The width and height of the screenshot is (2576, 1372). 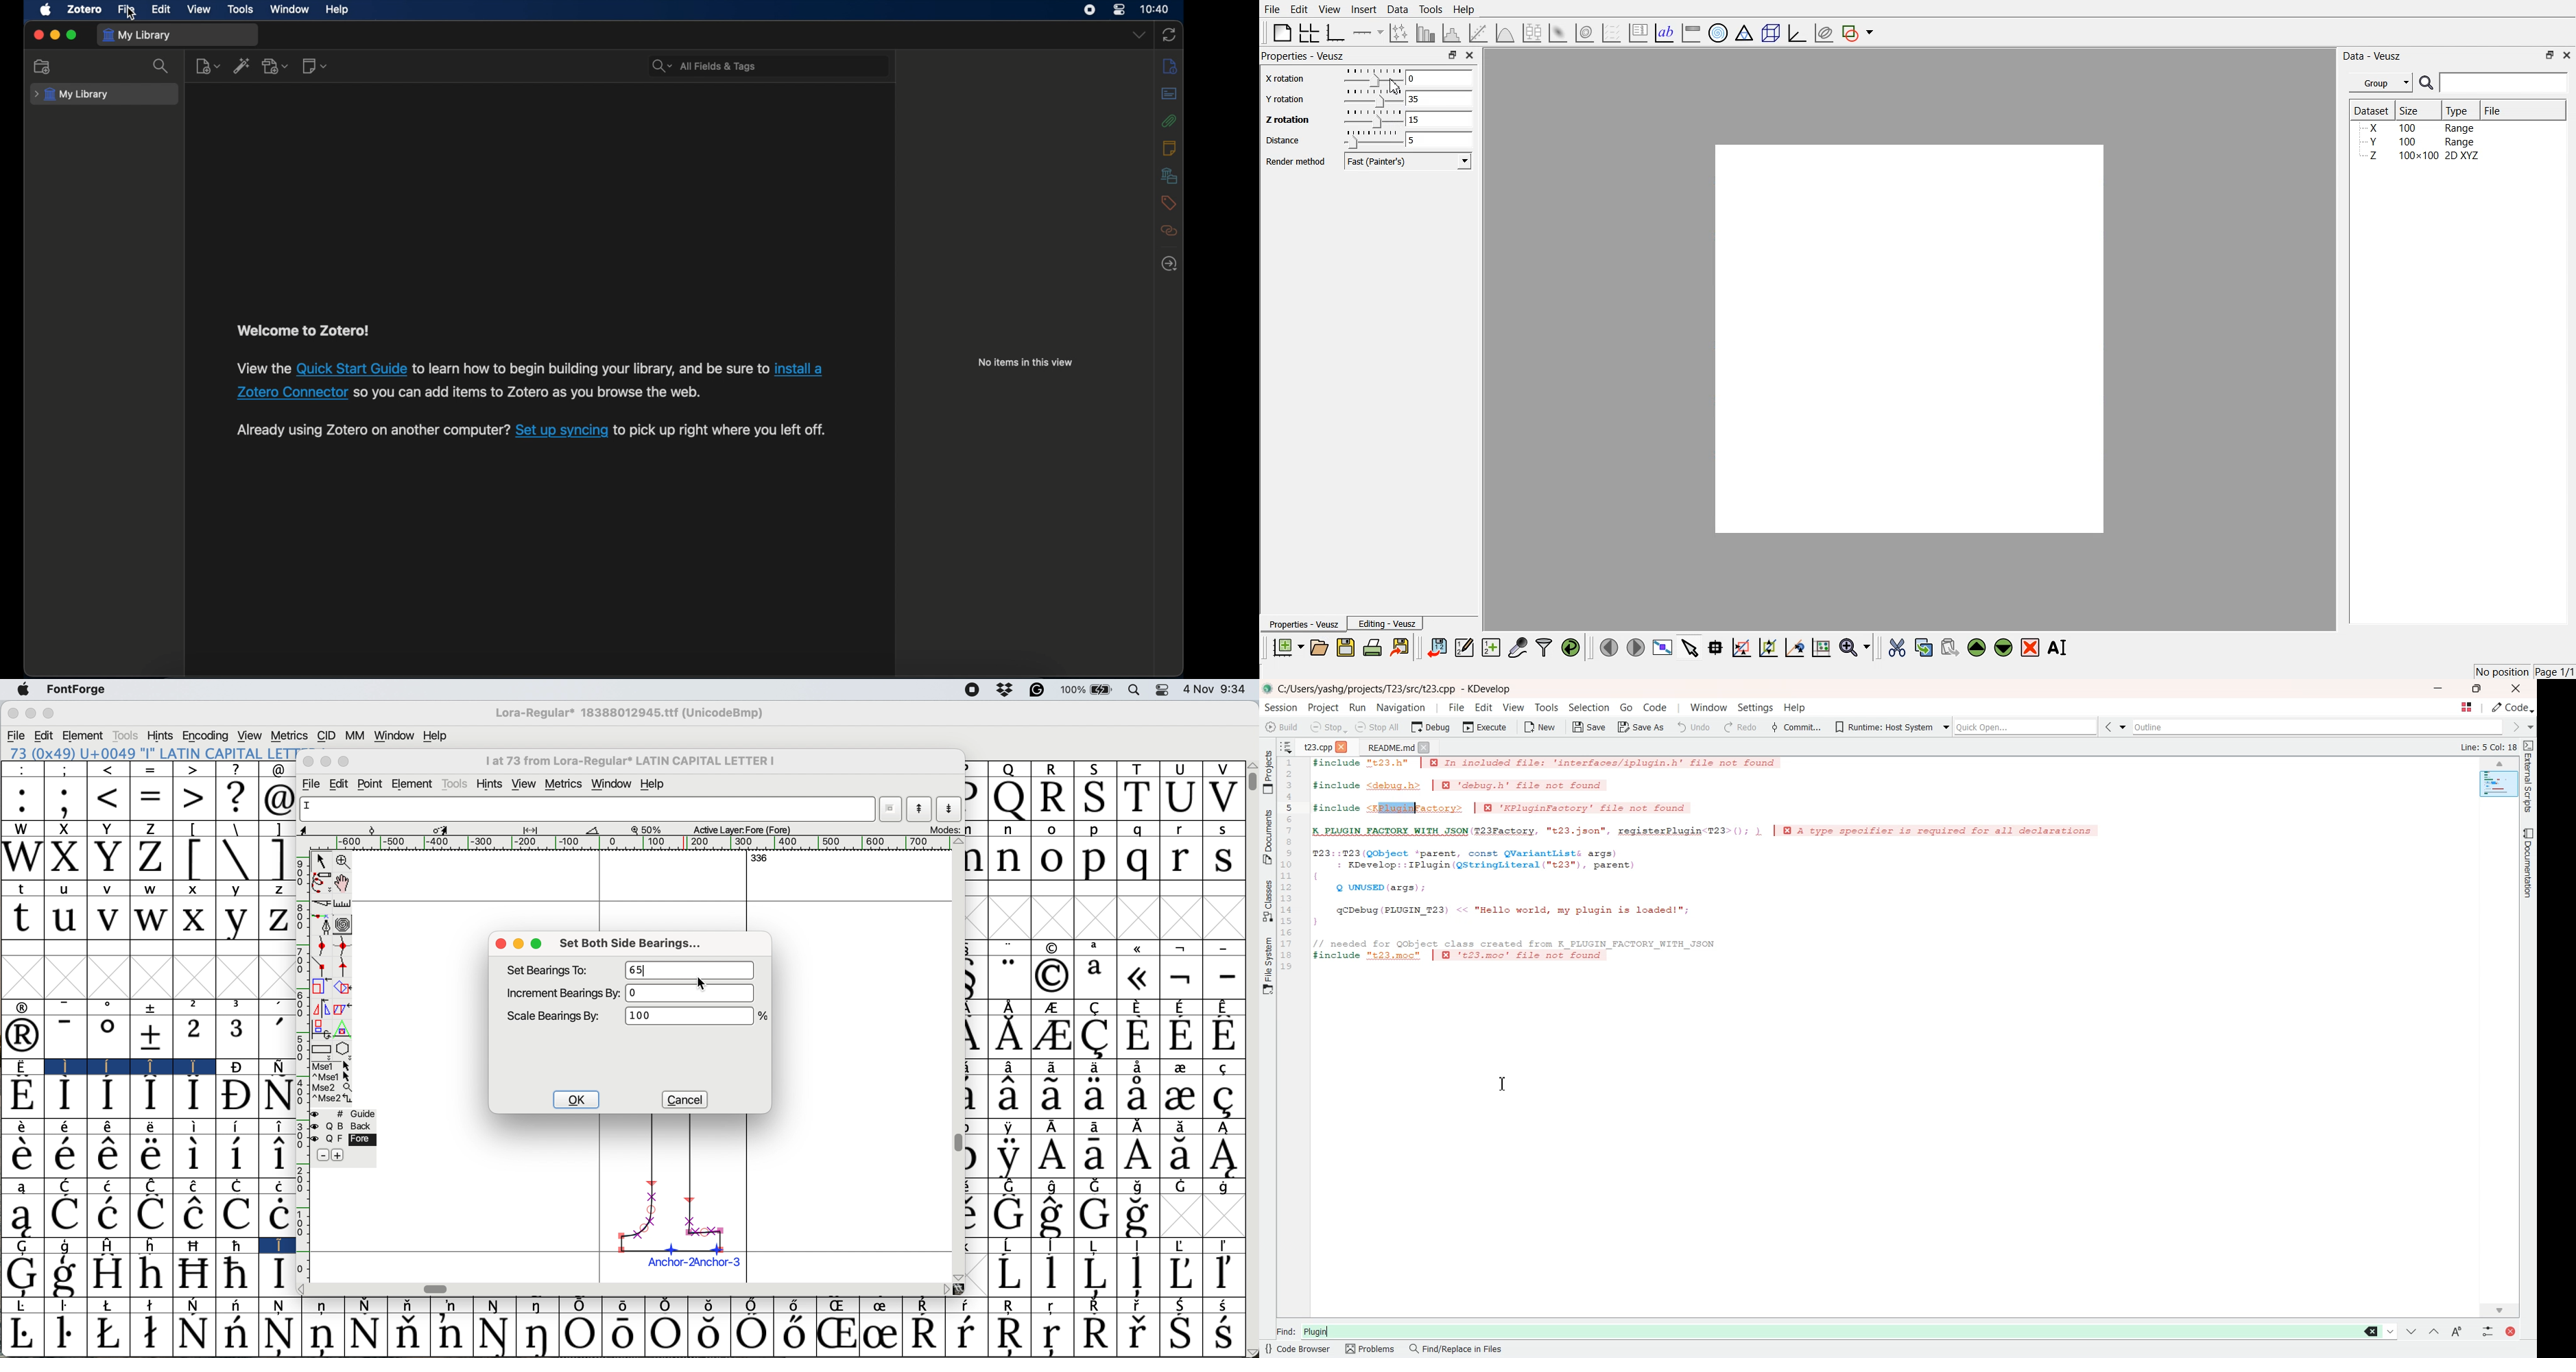 What do you see at coordinates (562, 432) in the screenshot?
I see `Set up syncing` at bounding box center [562, 432].